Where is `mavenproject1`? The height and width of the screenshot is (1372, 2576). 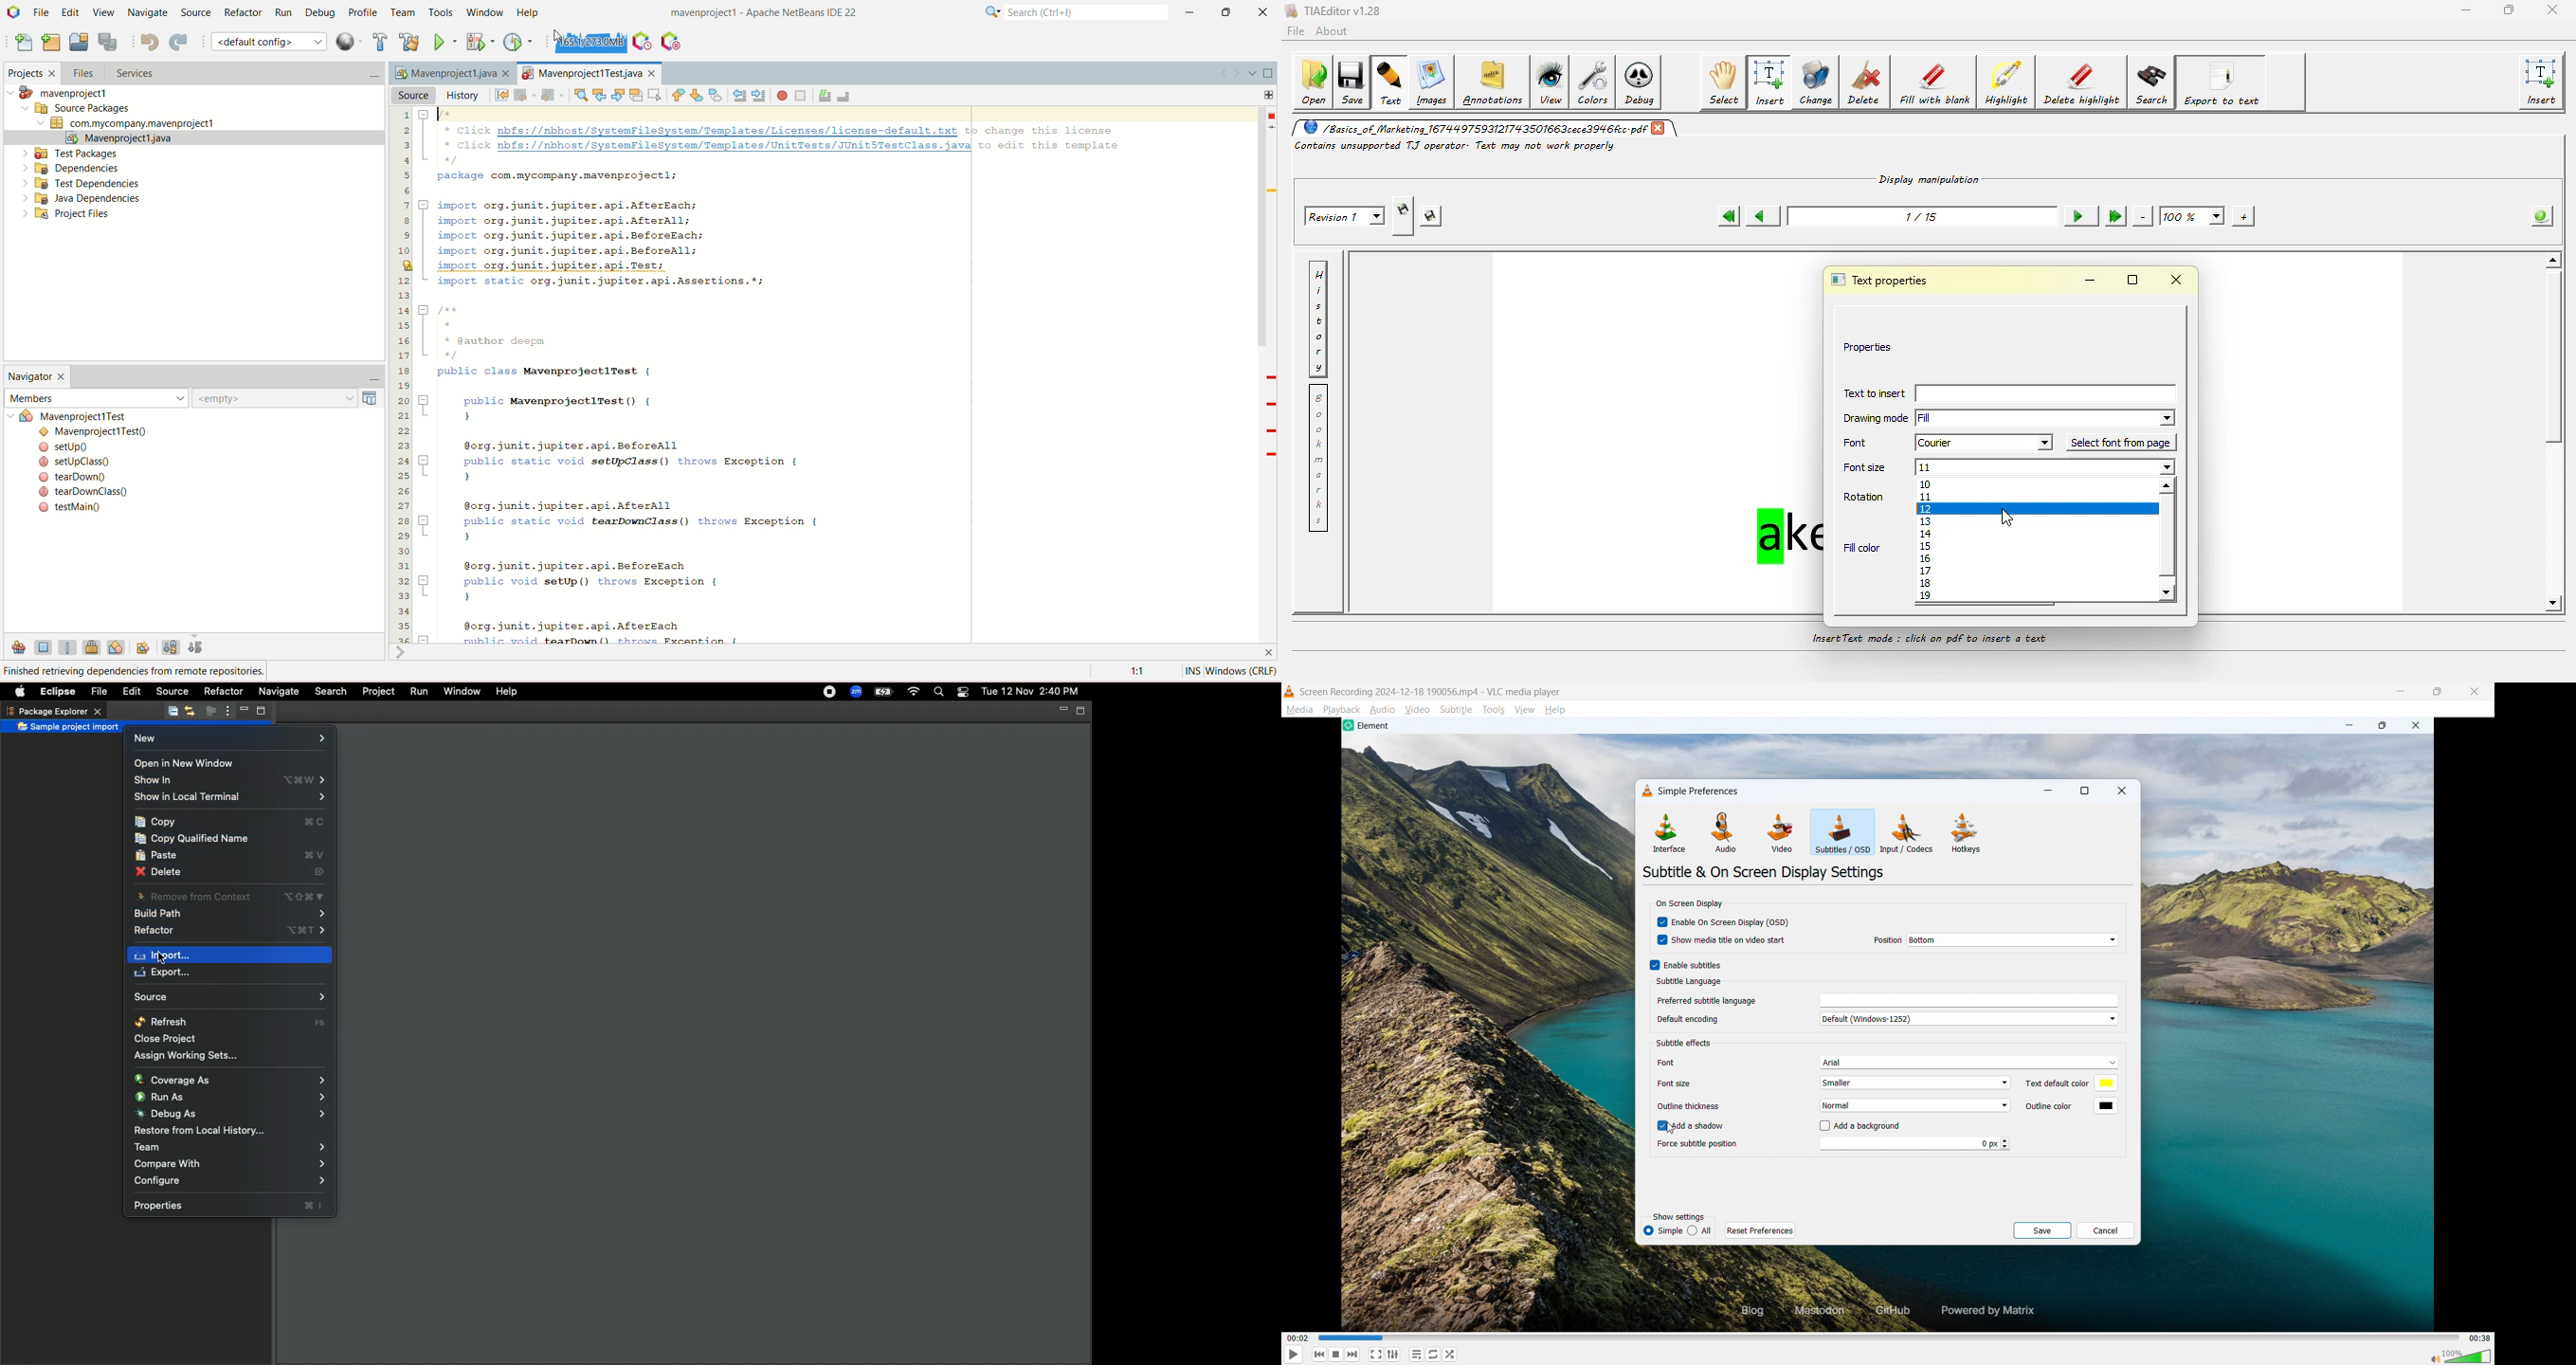
mavenproject1 is located at coordinates (69, 93).